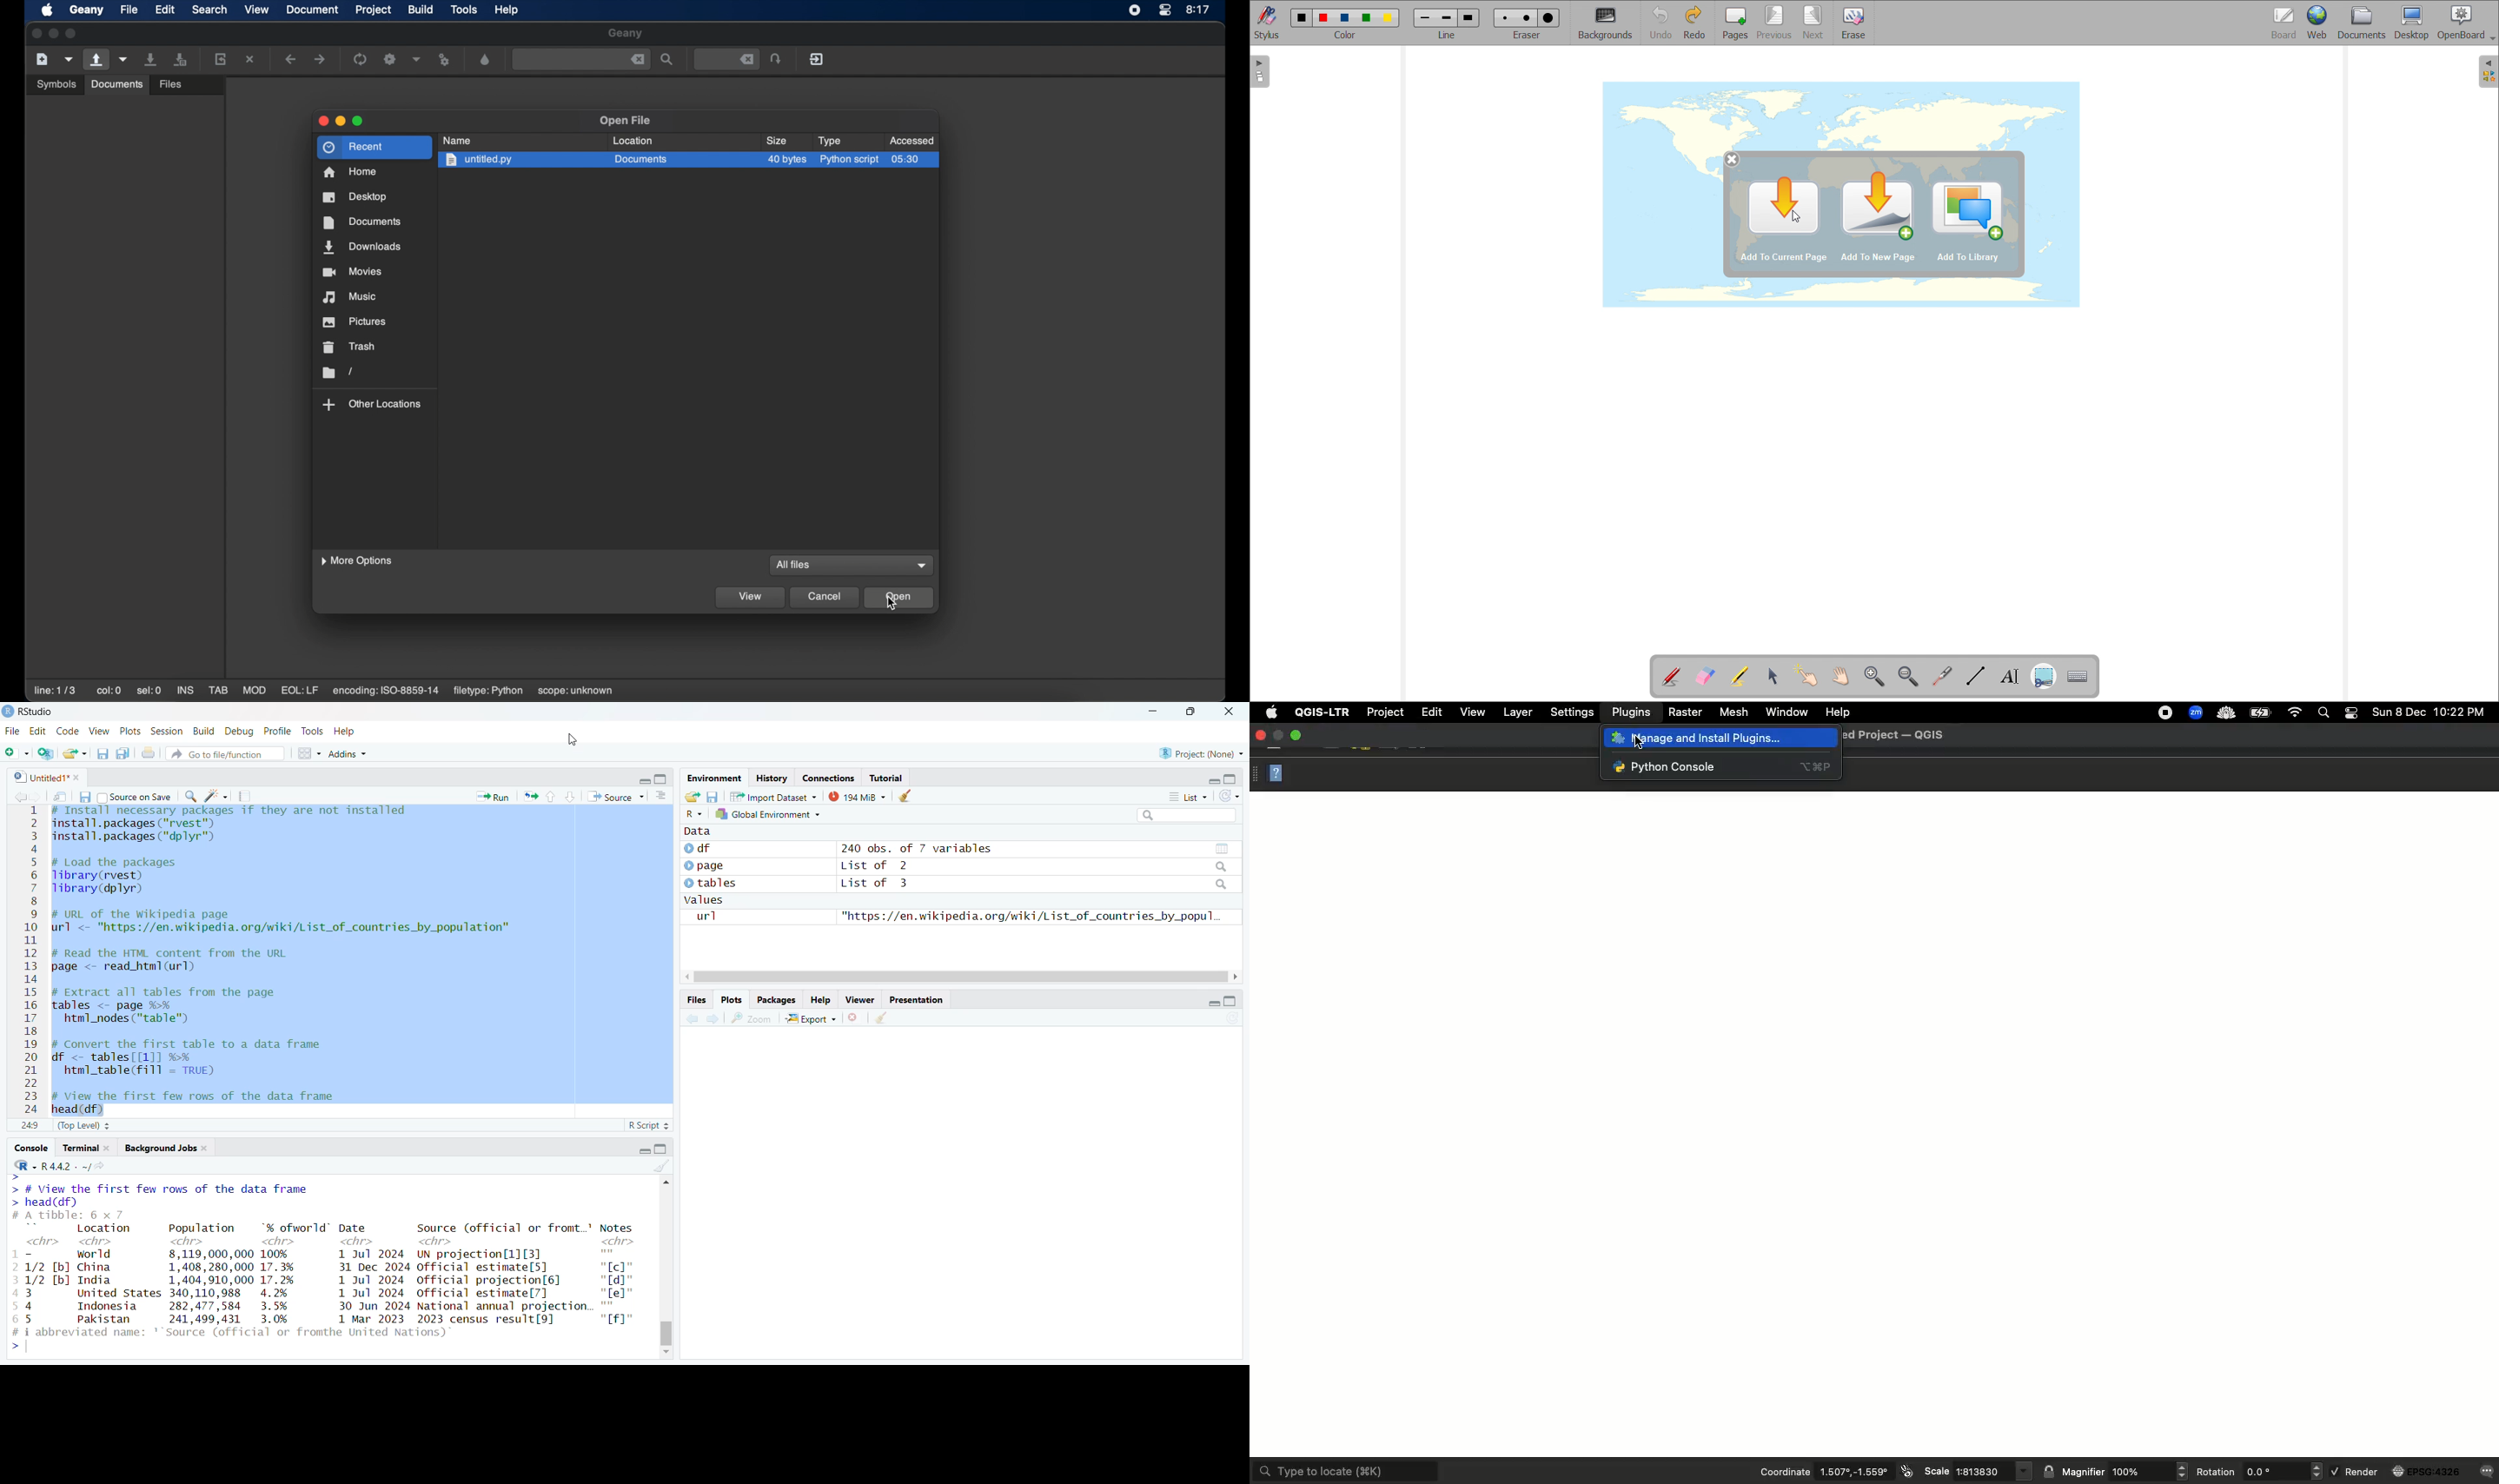 The height and width of the screenshot is (1484, 2520). I want to click on Global Environment, so click(769, 814).